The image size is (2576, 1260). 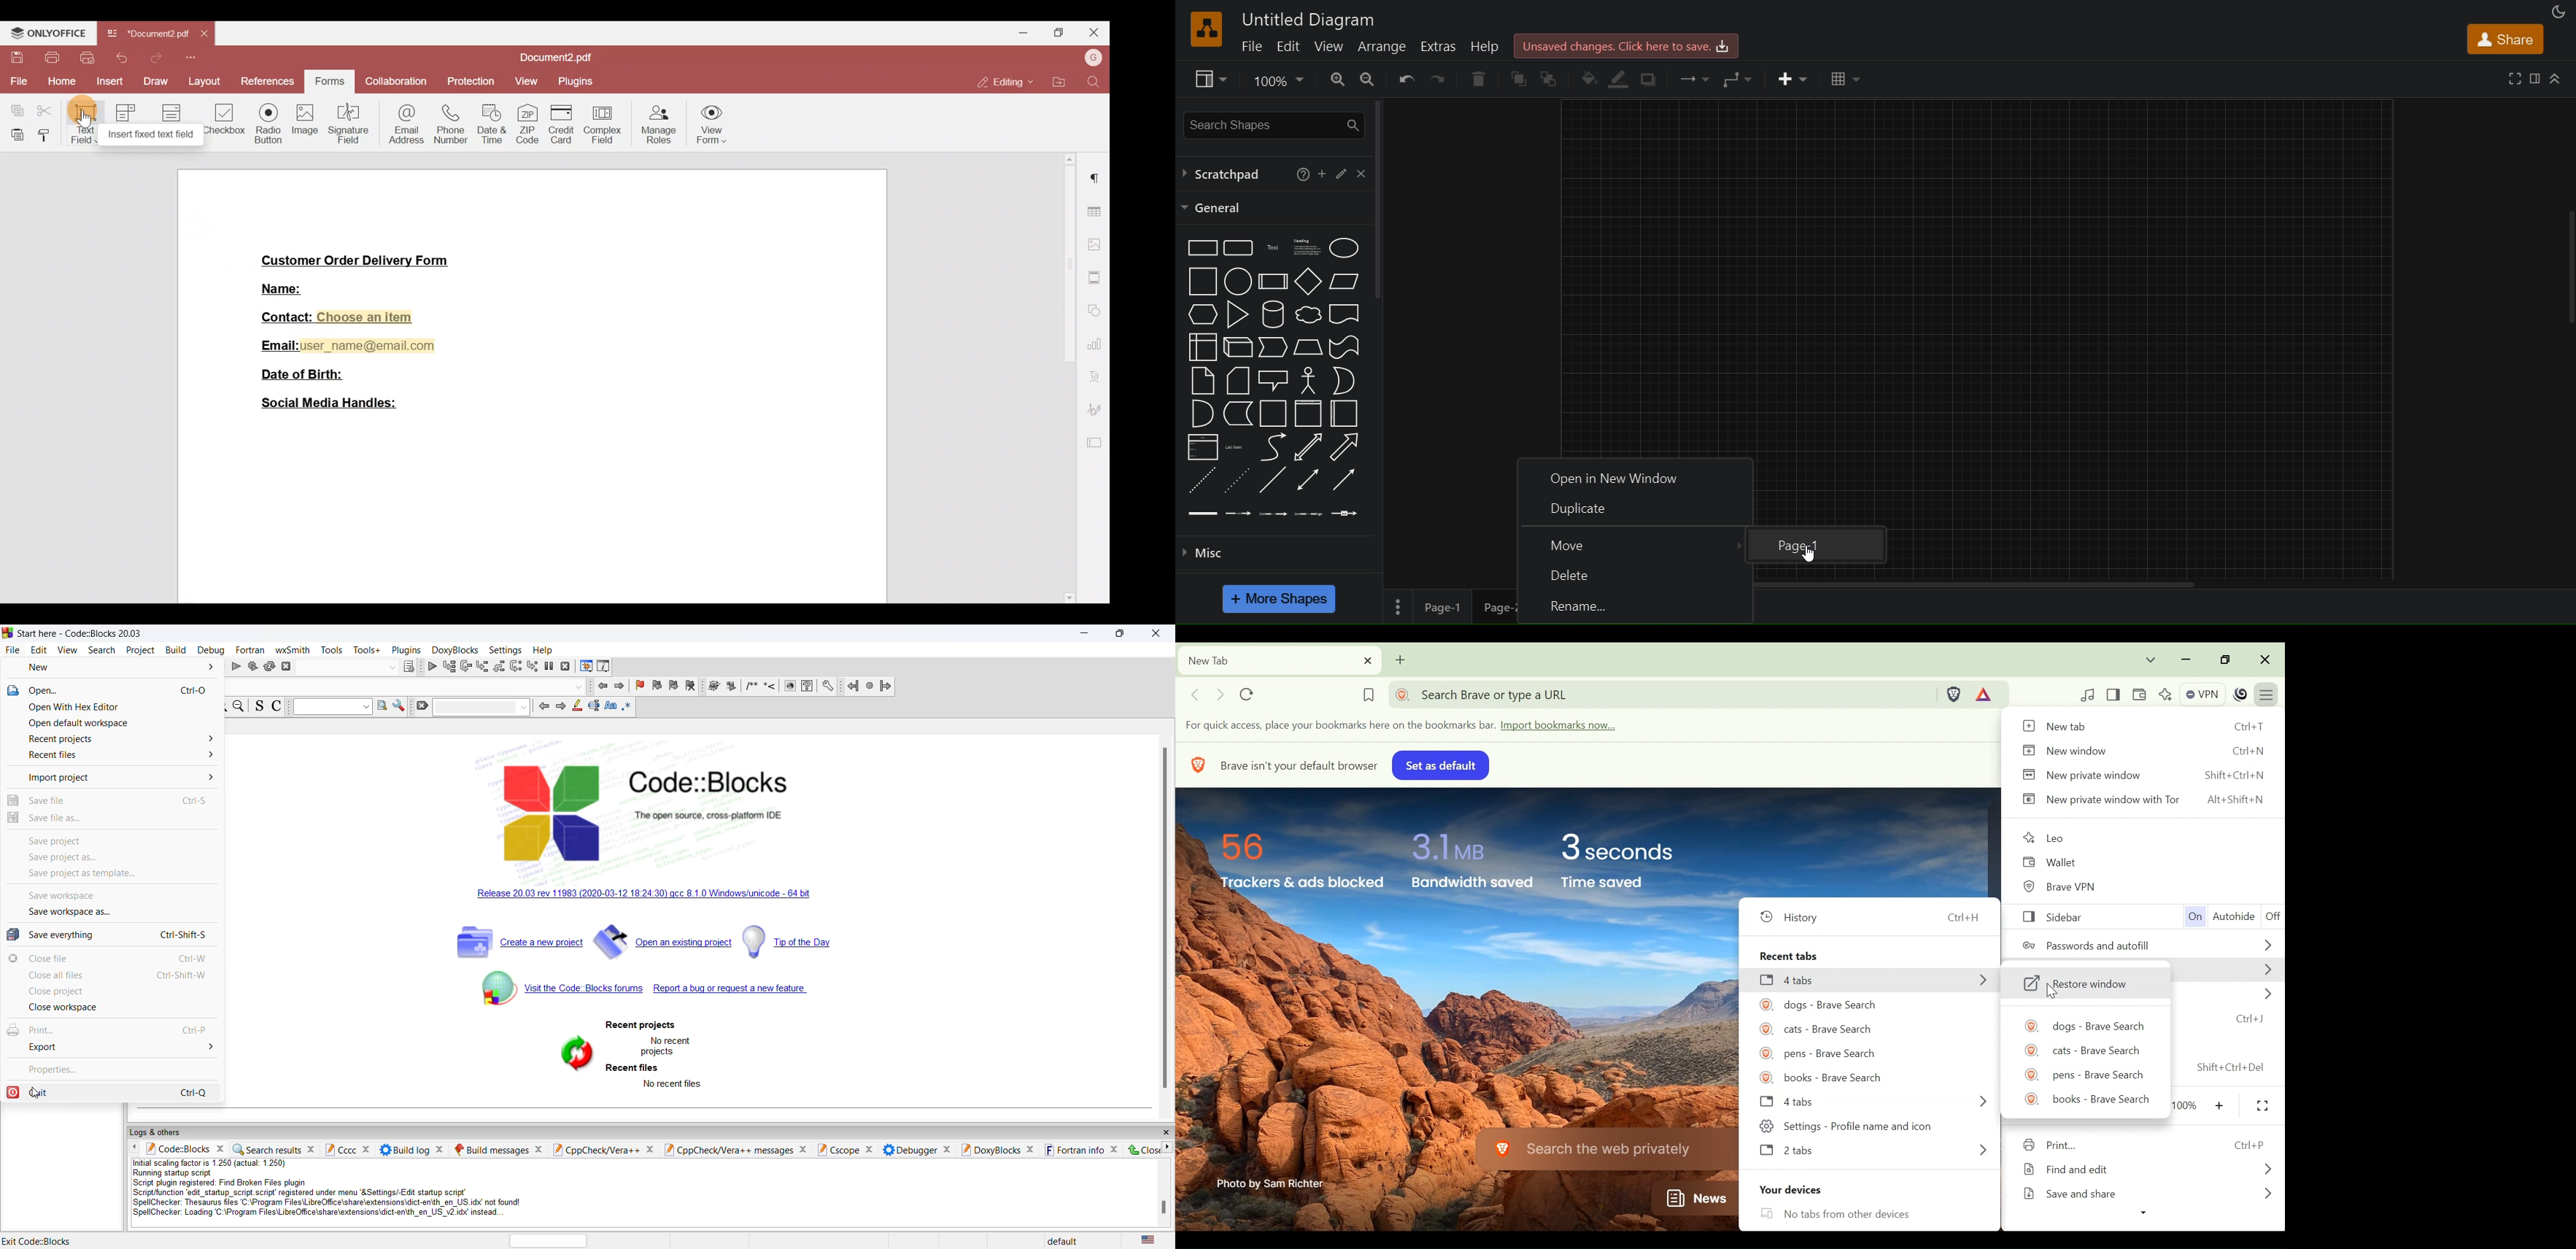 I want to click on parallelogram, so click(x=1345, y=281).